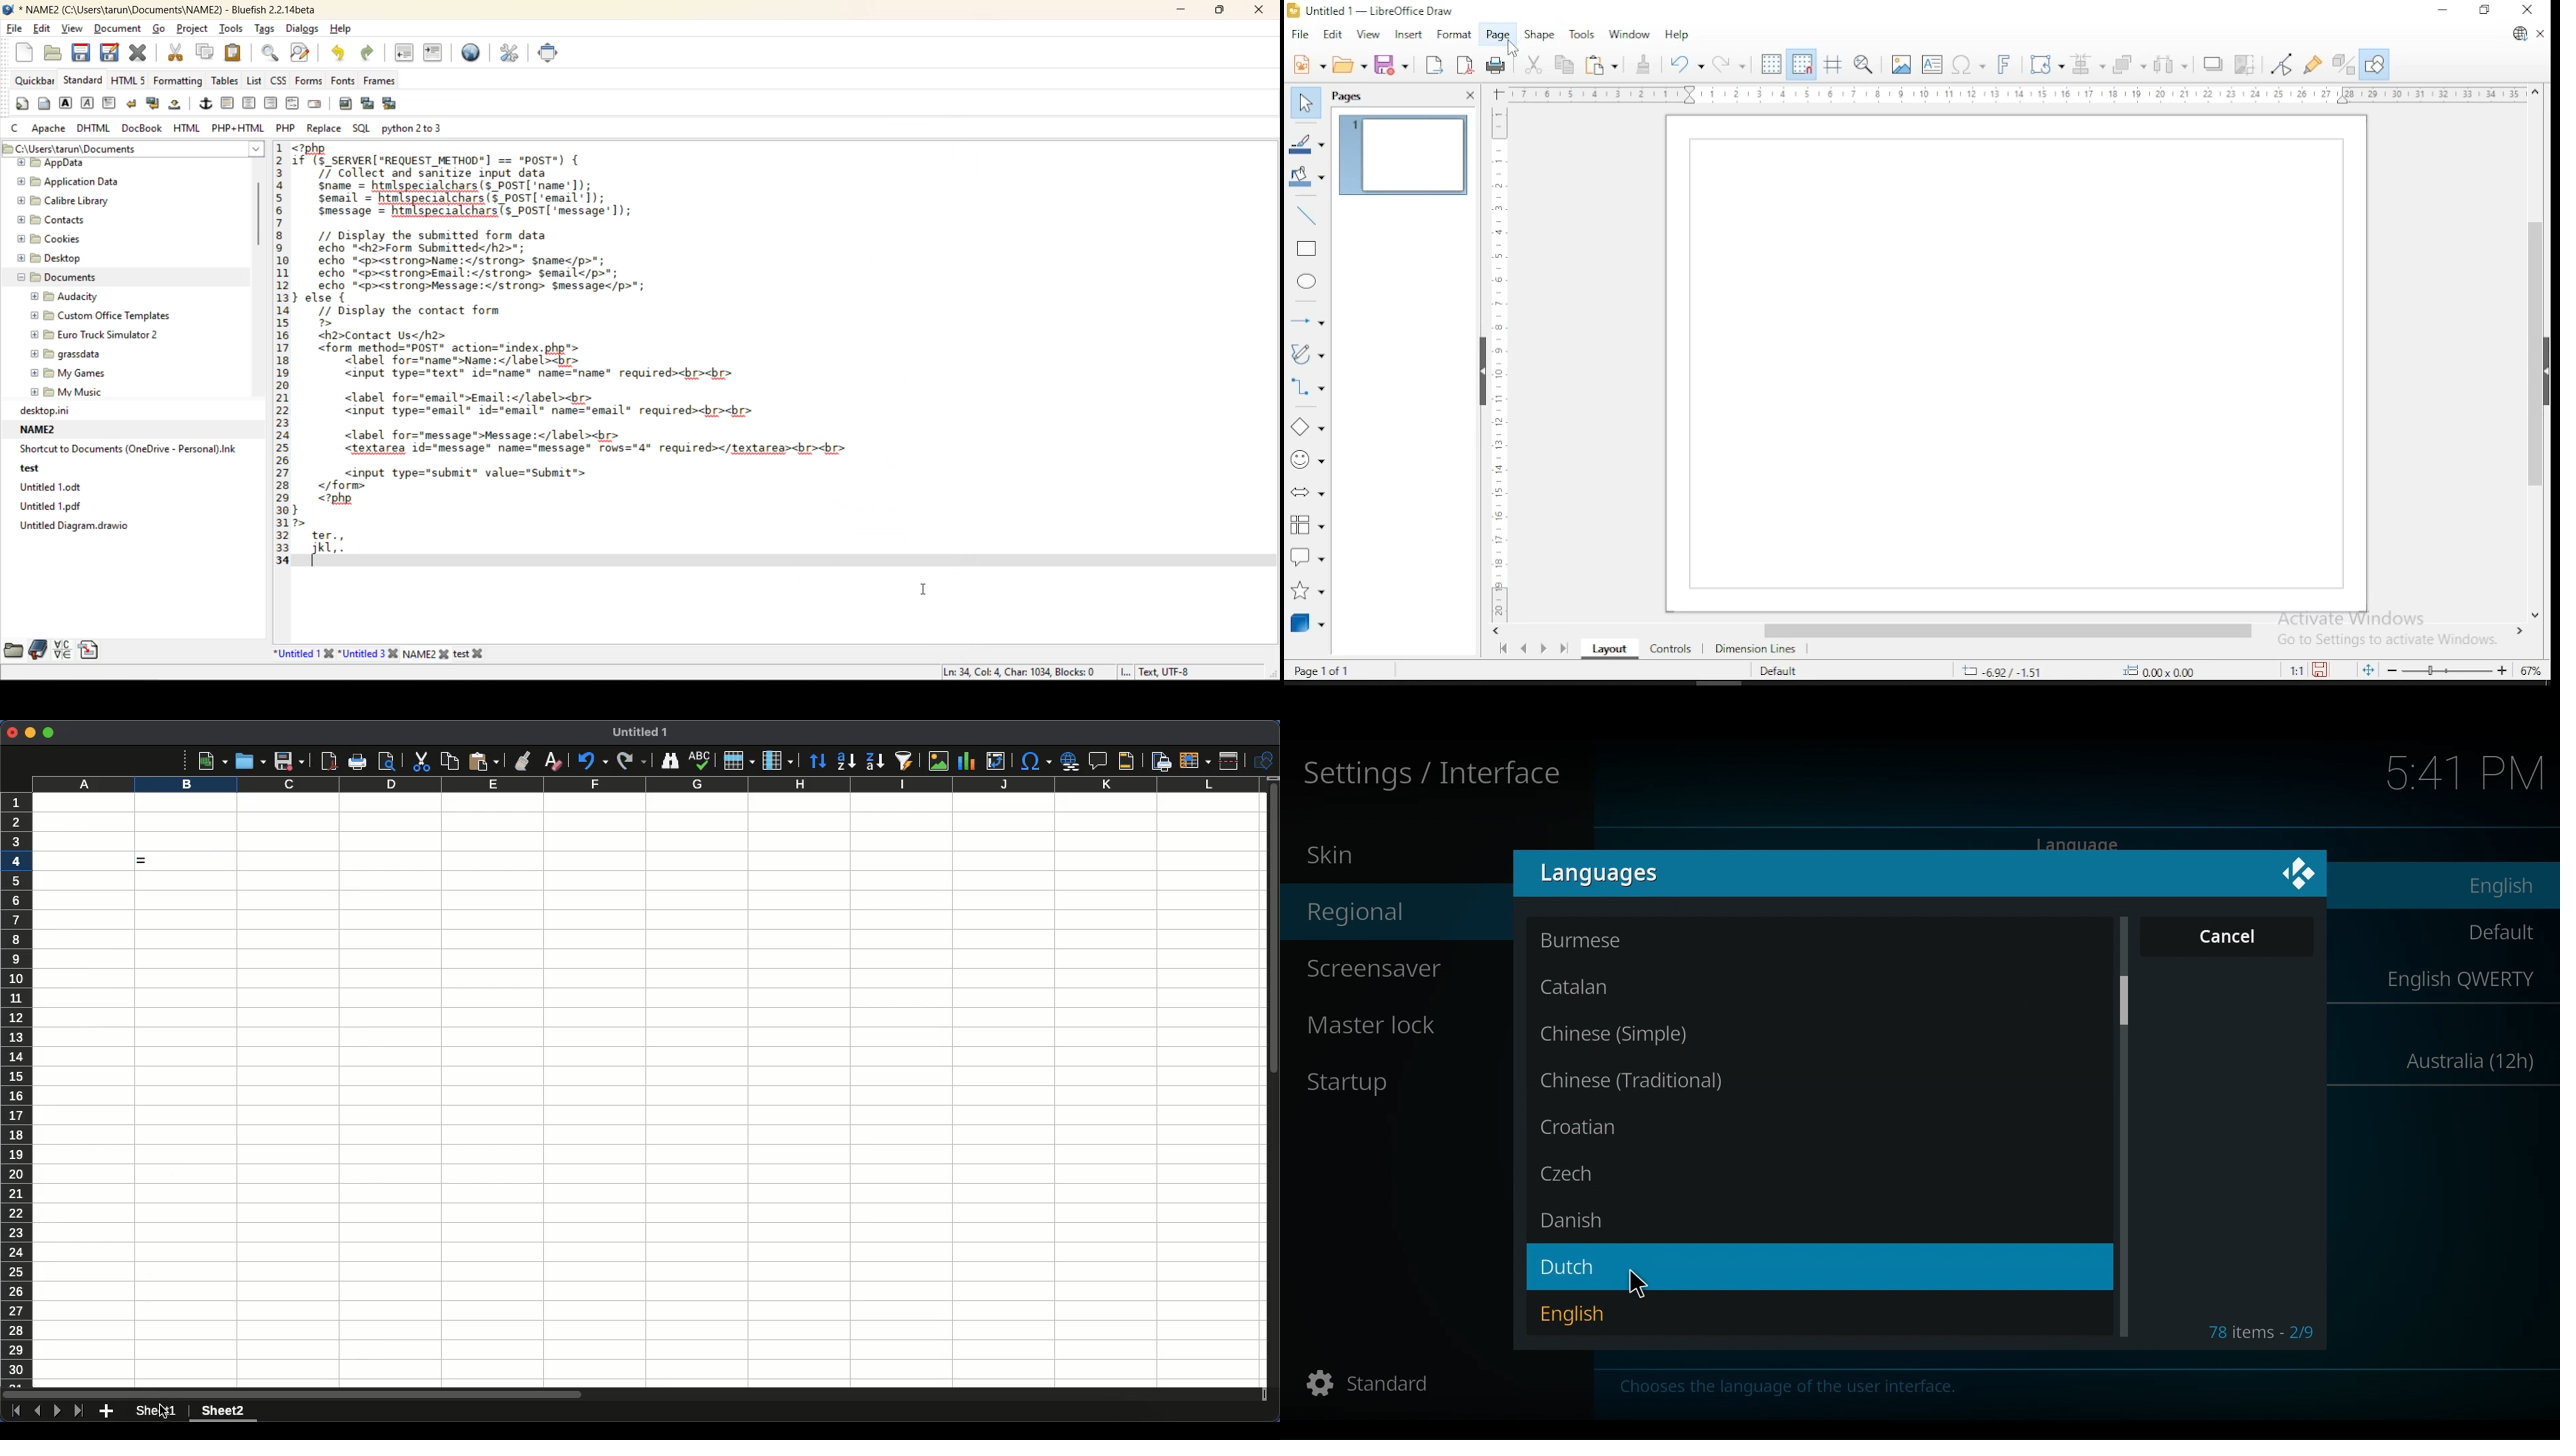 The image size is (2576, 1456). Describe the element at coordinates (1817, 1266) in the screenshot. I see `Dutch` at that location.